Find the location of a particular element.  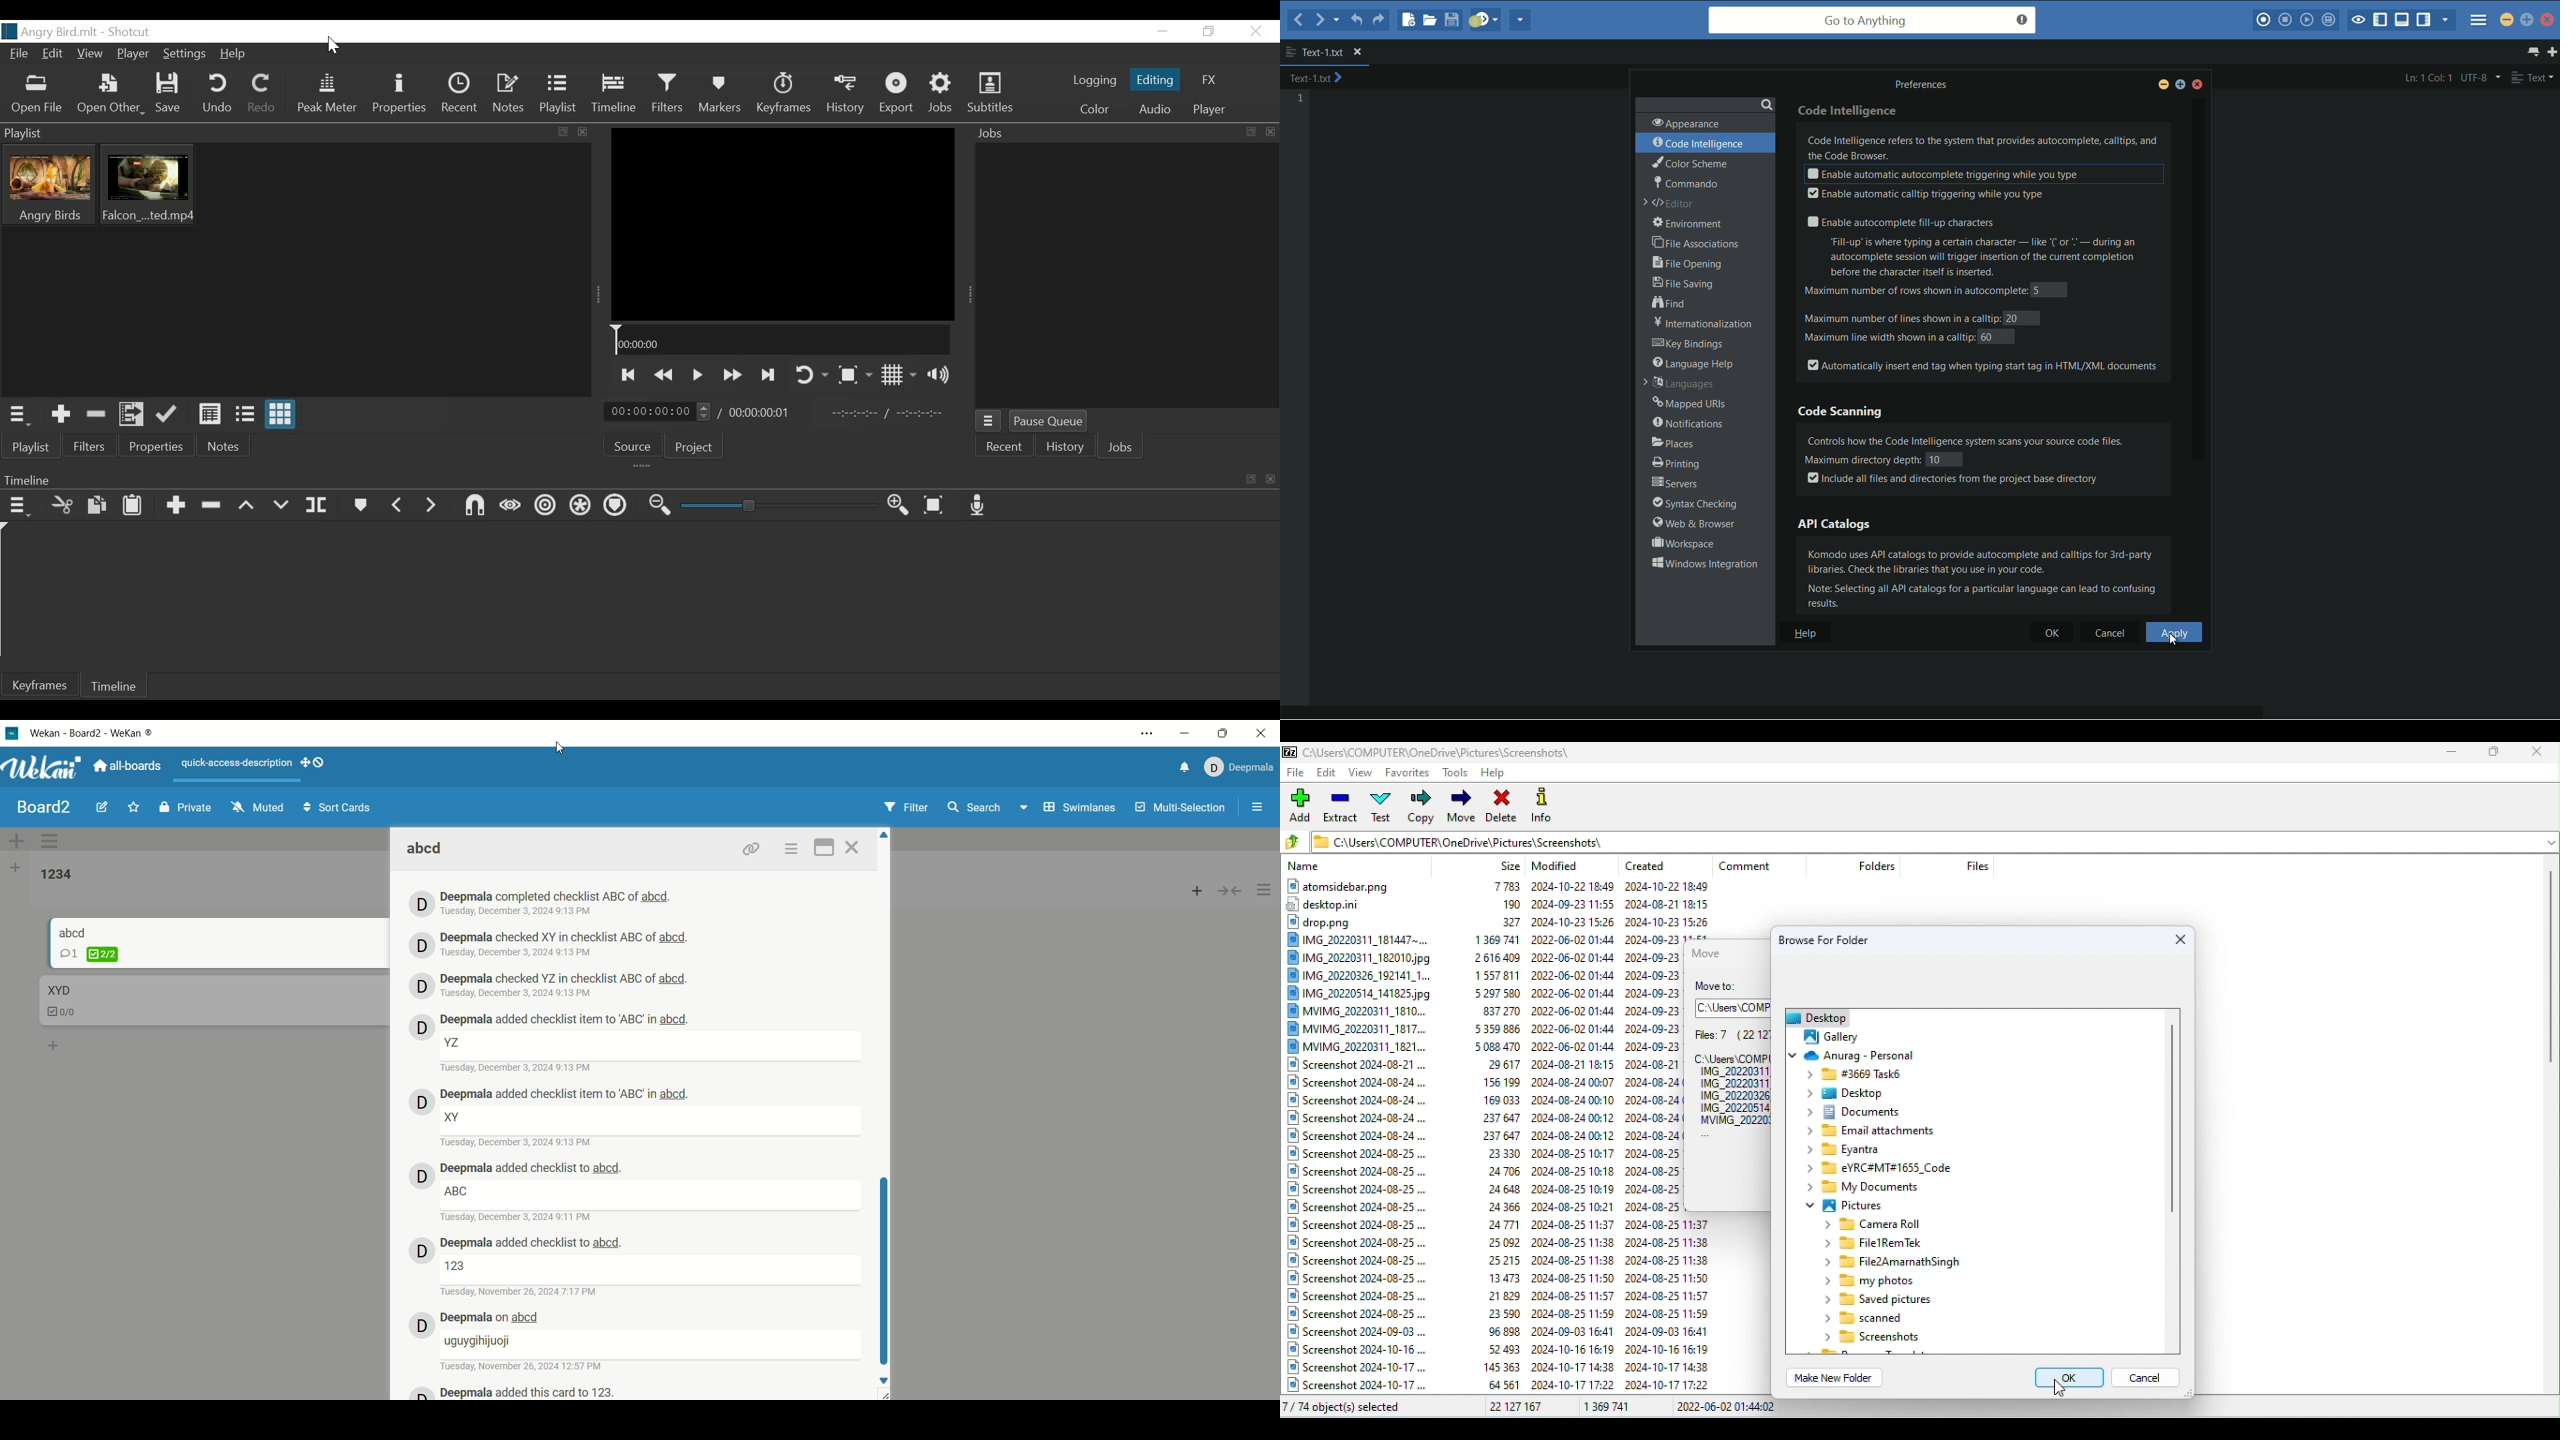

save file is located at coordinates (1453, 19).